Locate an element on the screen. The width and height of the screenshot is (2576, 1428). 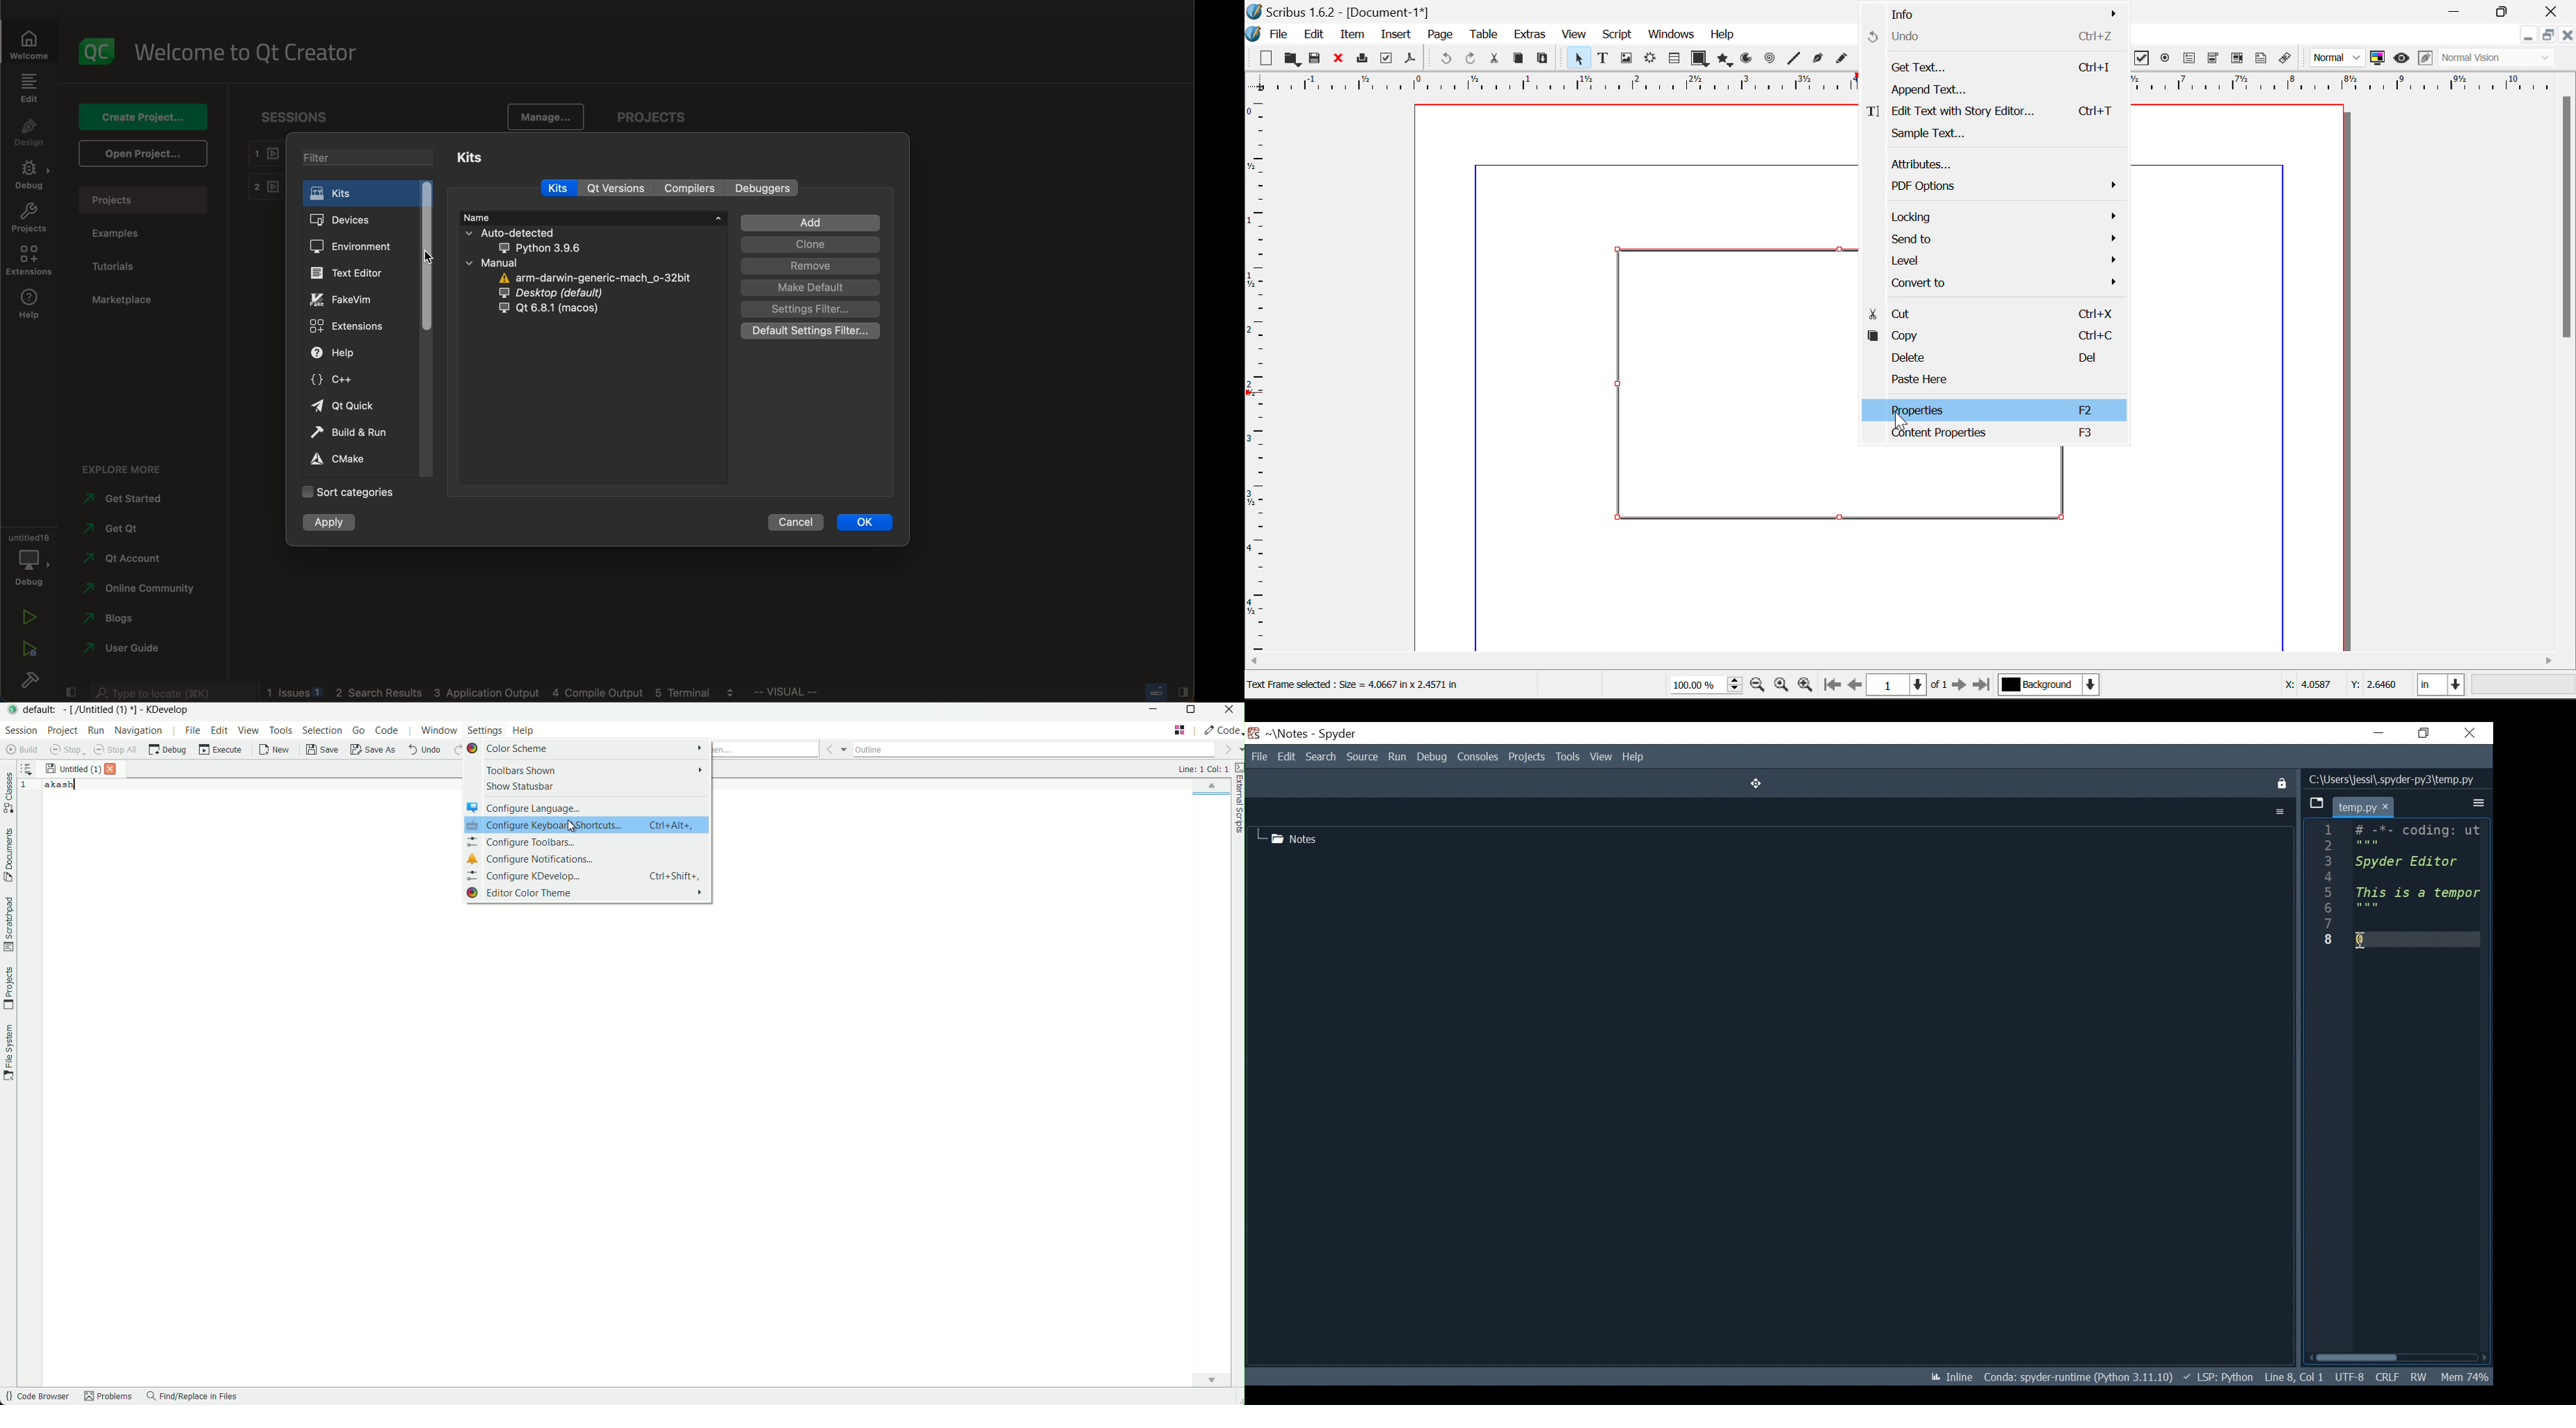
Run is located at coordinates (1396, 756).